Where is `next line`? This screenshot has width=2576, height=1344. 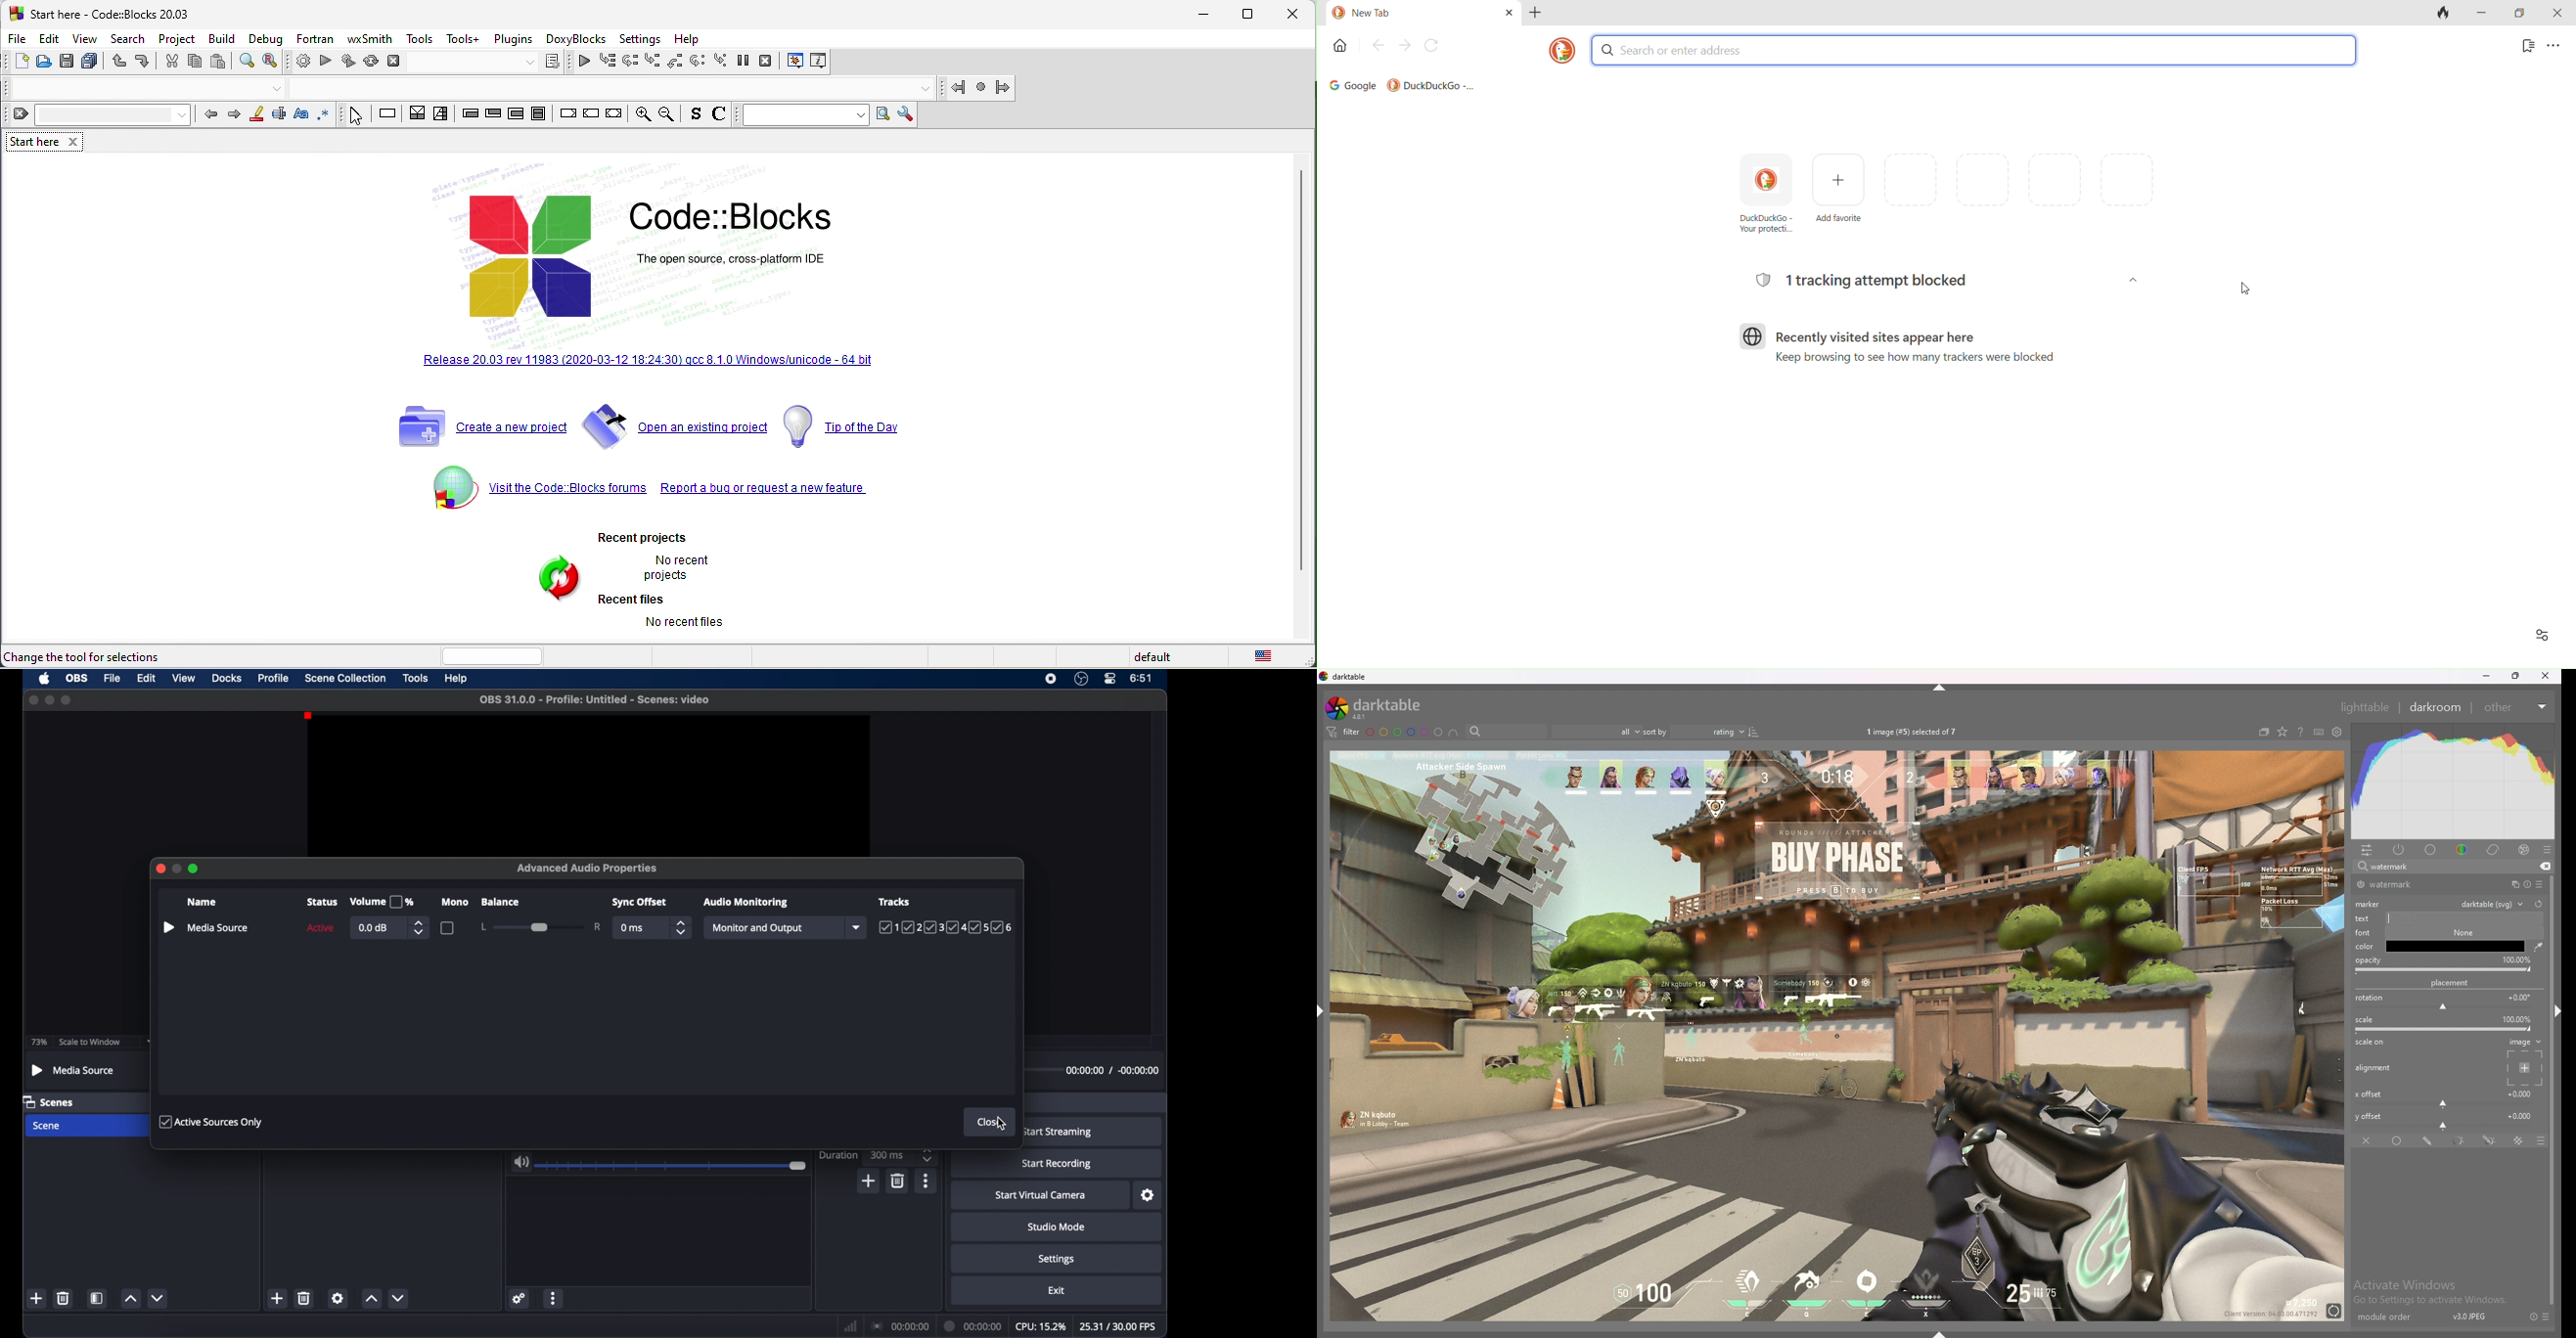
next line is located at coordinates (633, 65).